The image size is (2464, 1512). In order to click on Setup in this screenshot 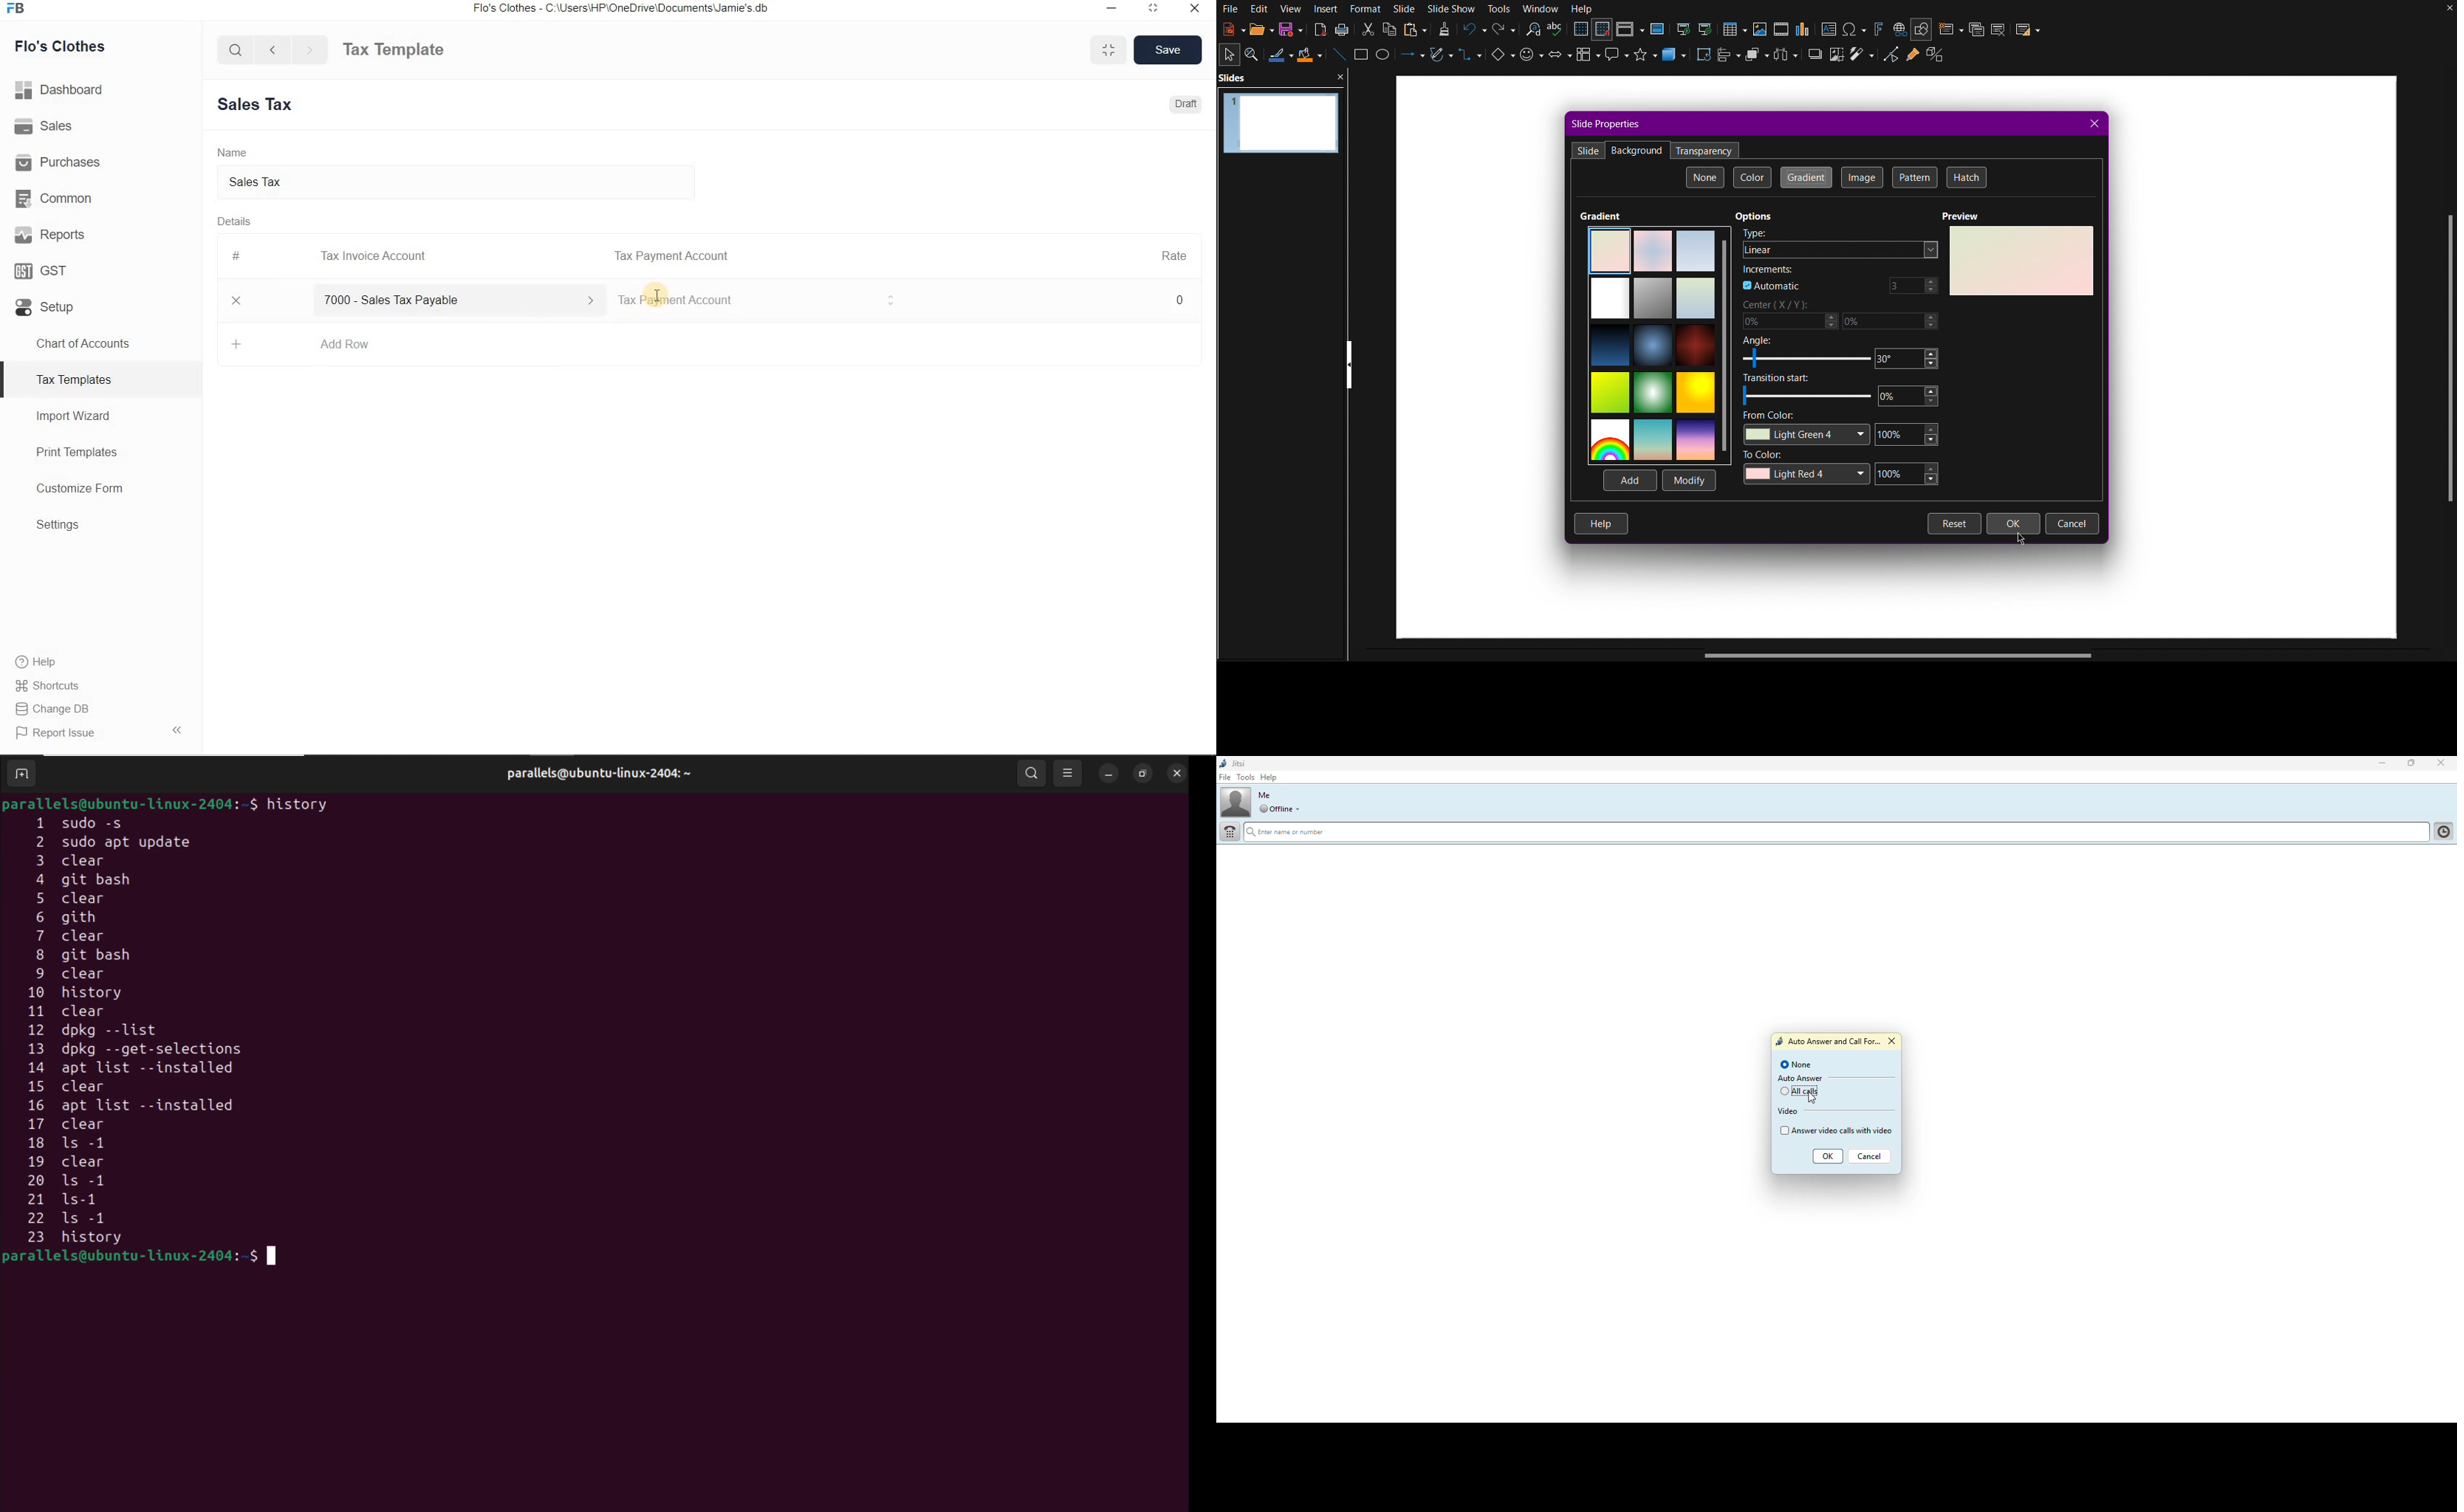, I will do `click(101, 304)`.